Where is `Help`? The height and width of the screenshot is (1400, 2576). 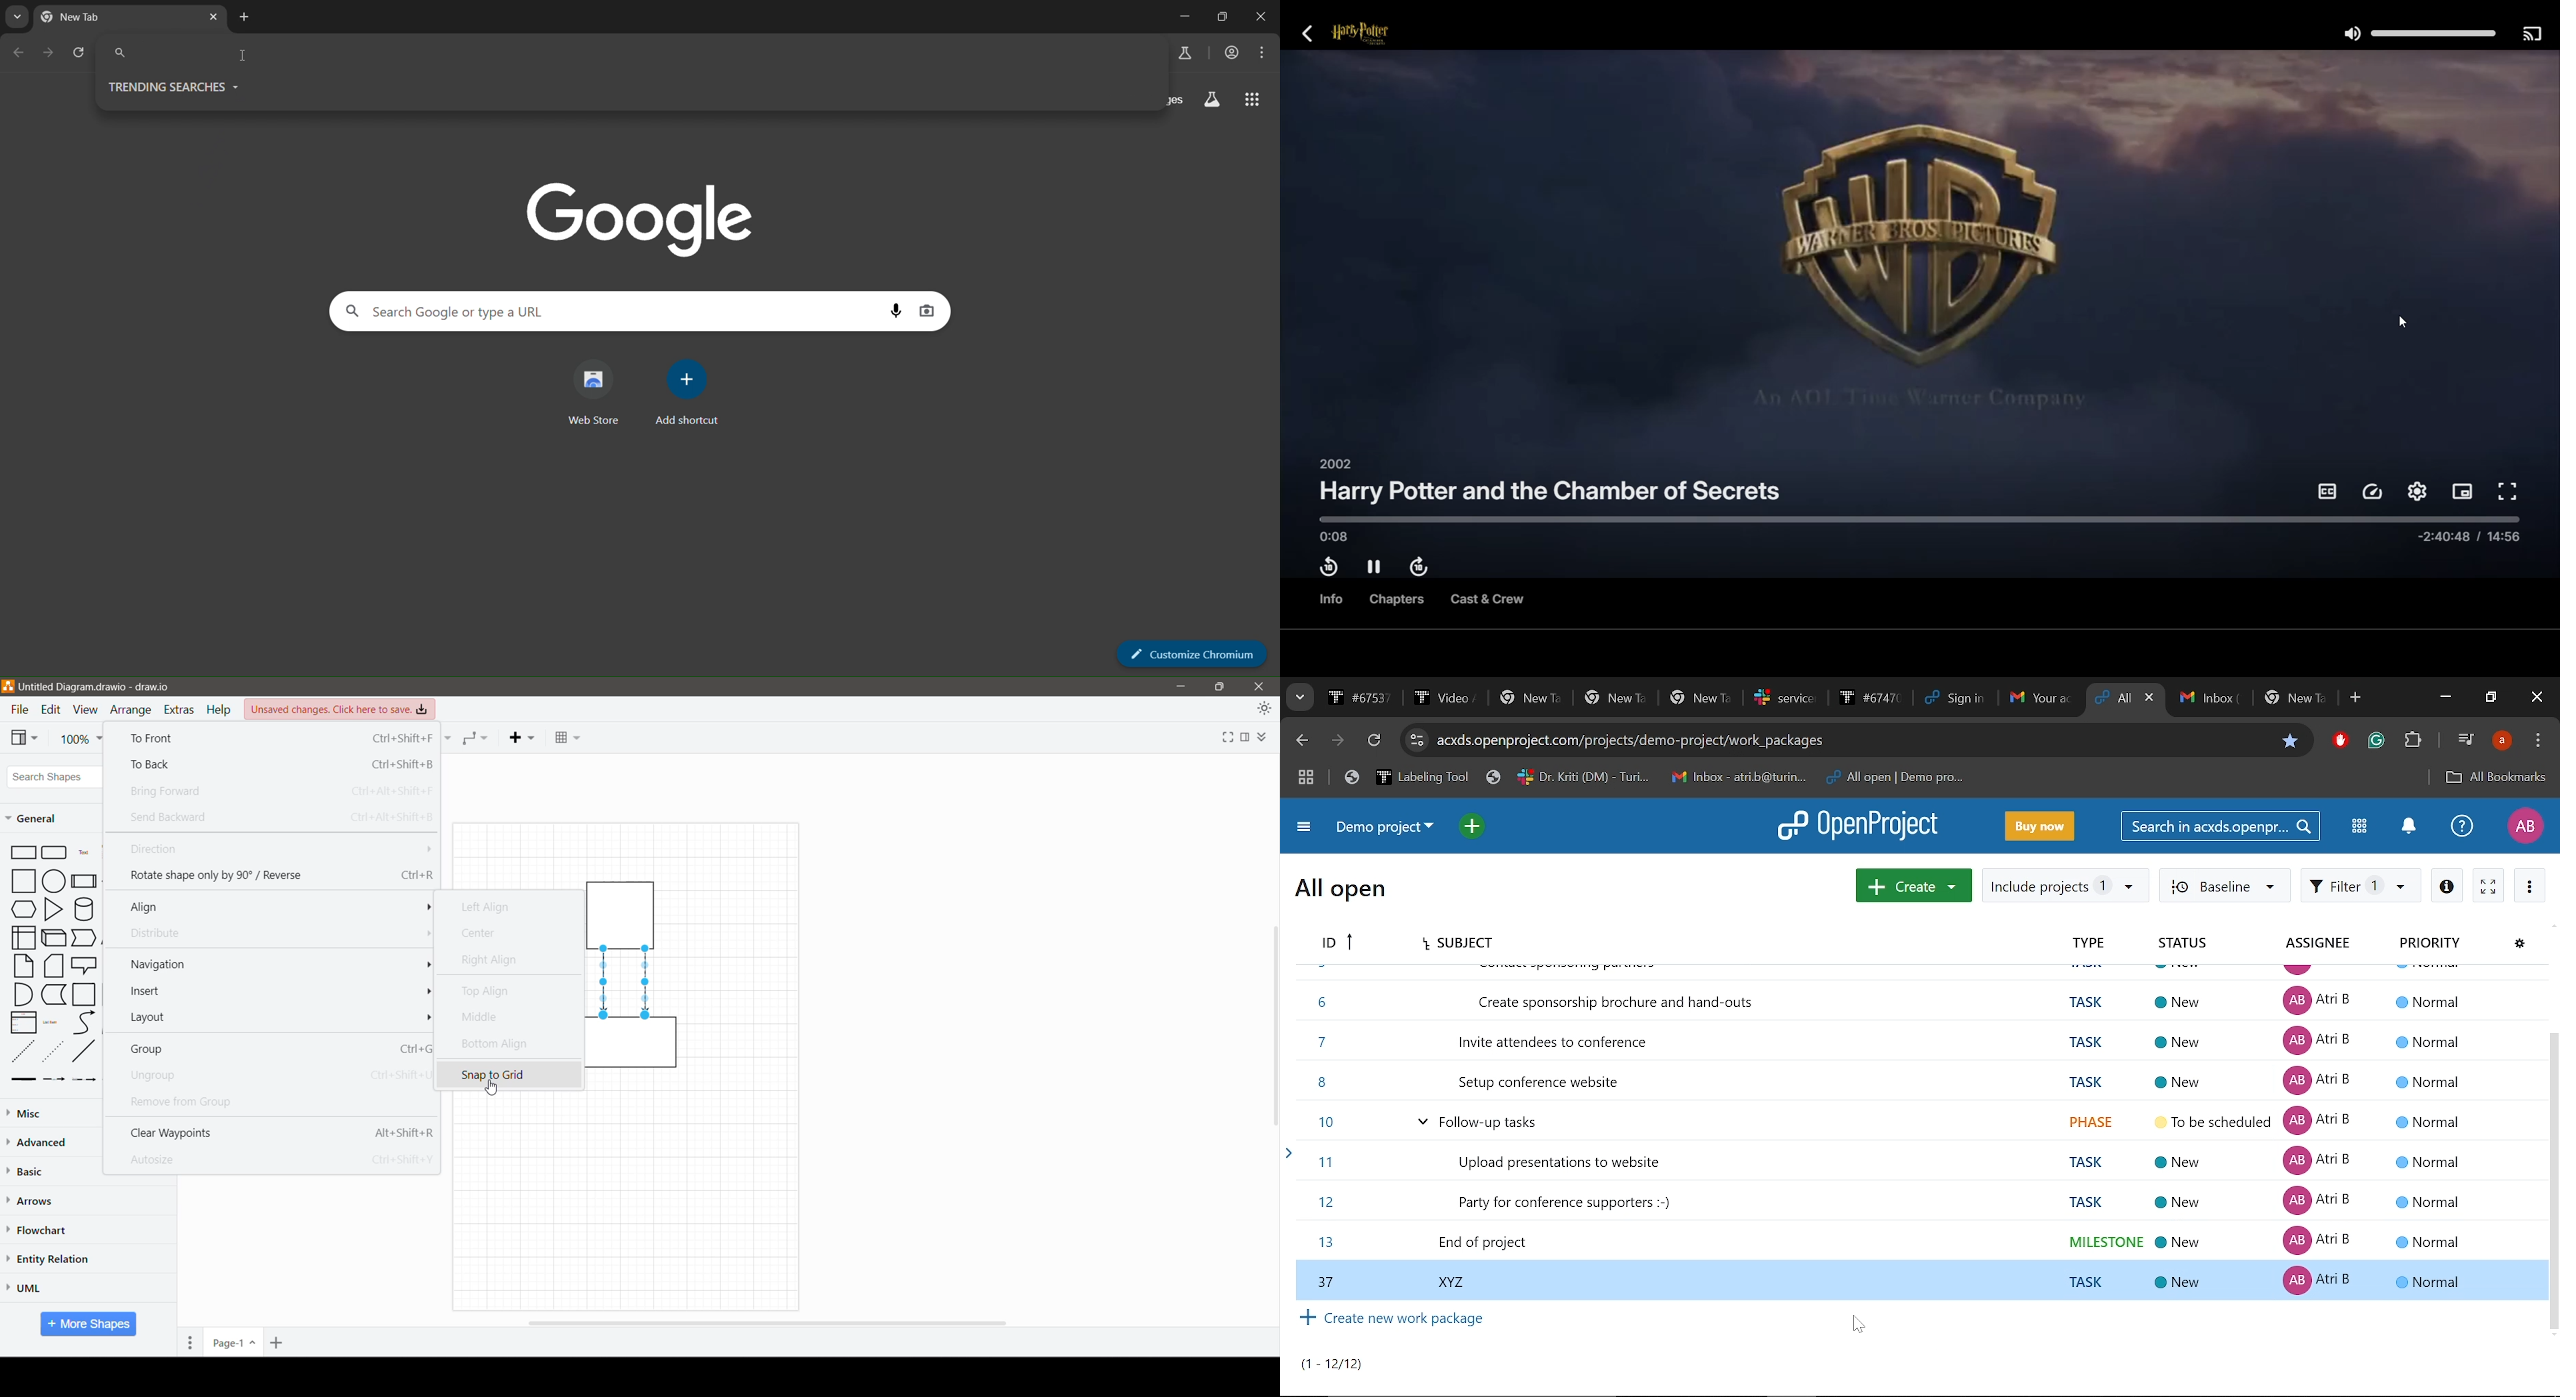
Help is located at coordinates (2462, 826).